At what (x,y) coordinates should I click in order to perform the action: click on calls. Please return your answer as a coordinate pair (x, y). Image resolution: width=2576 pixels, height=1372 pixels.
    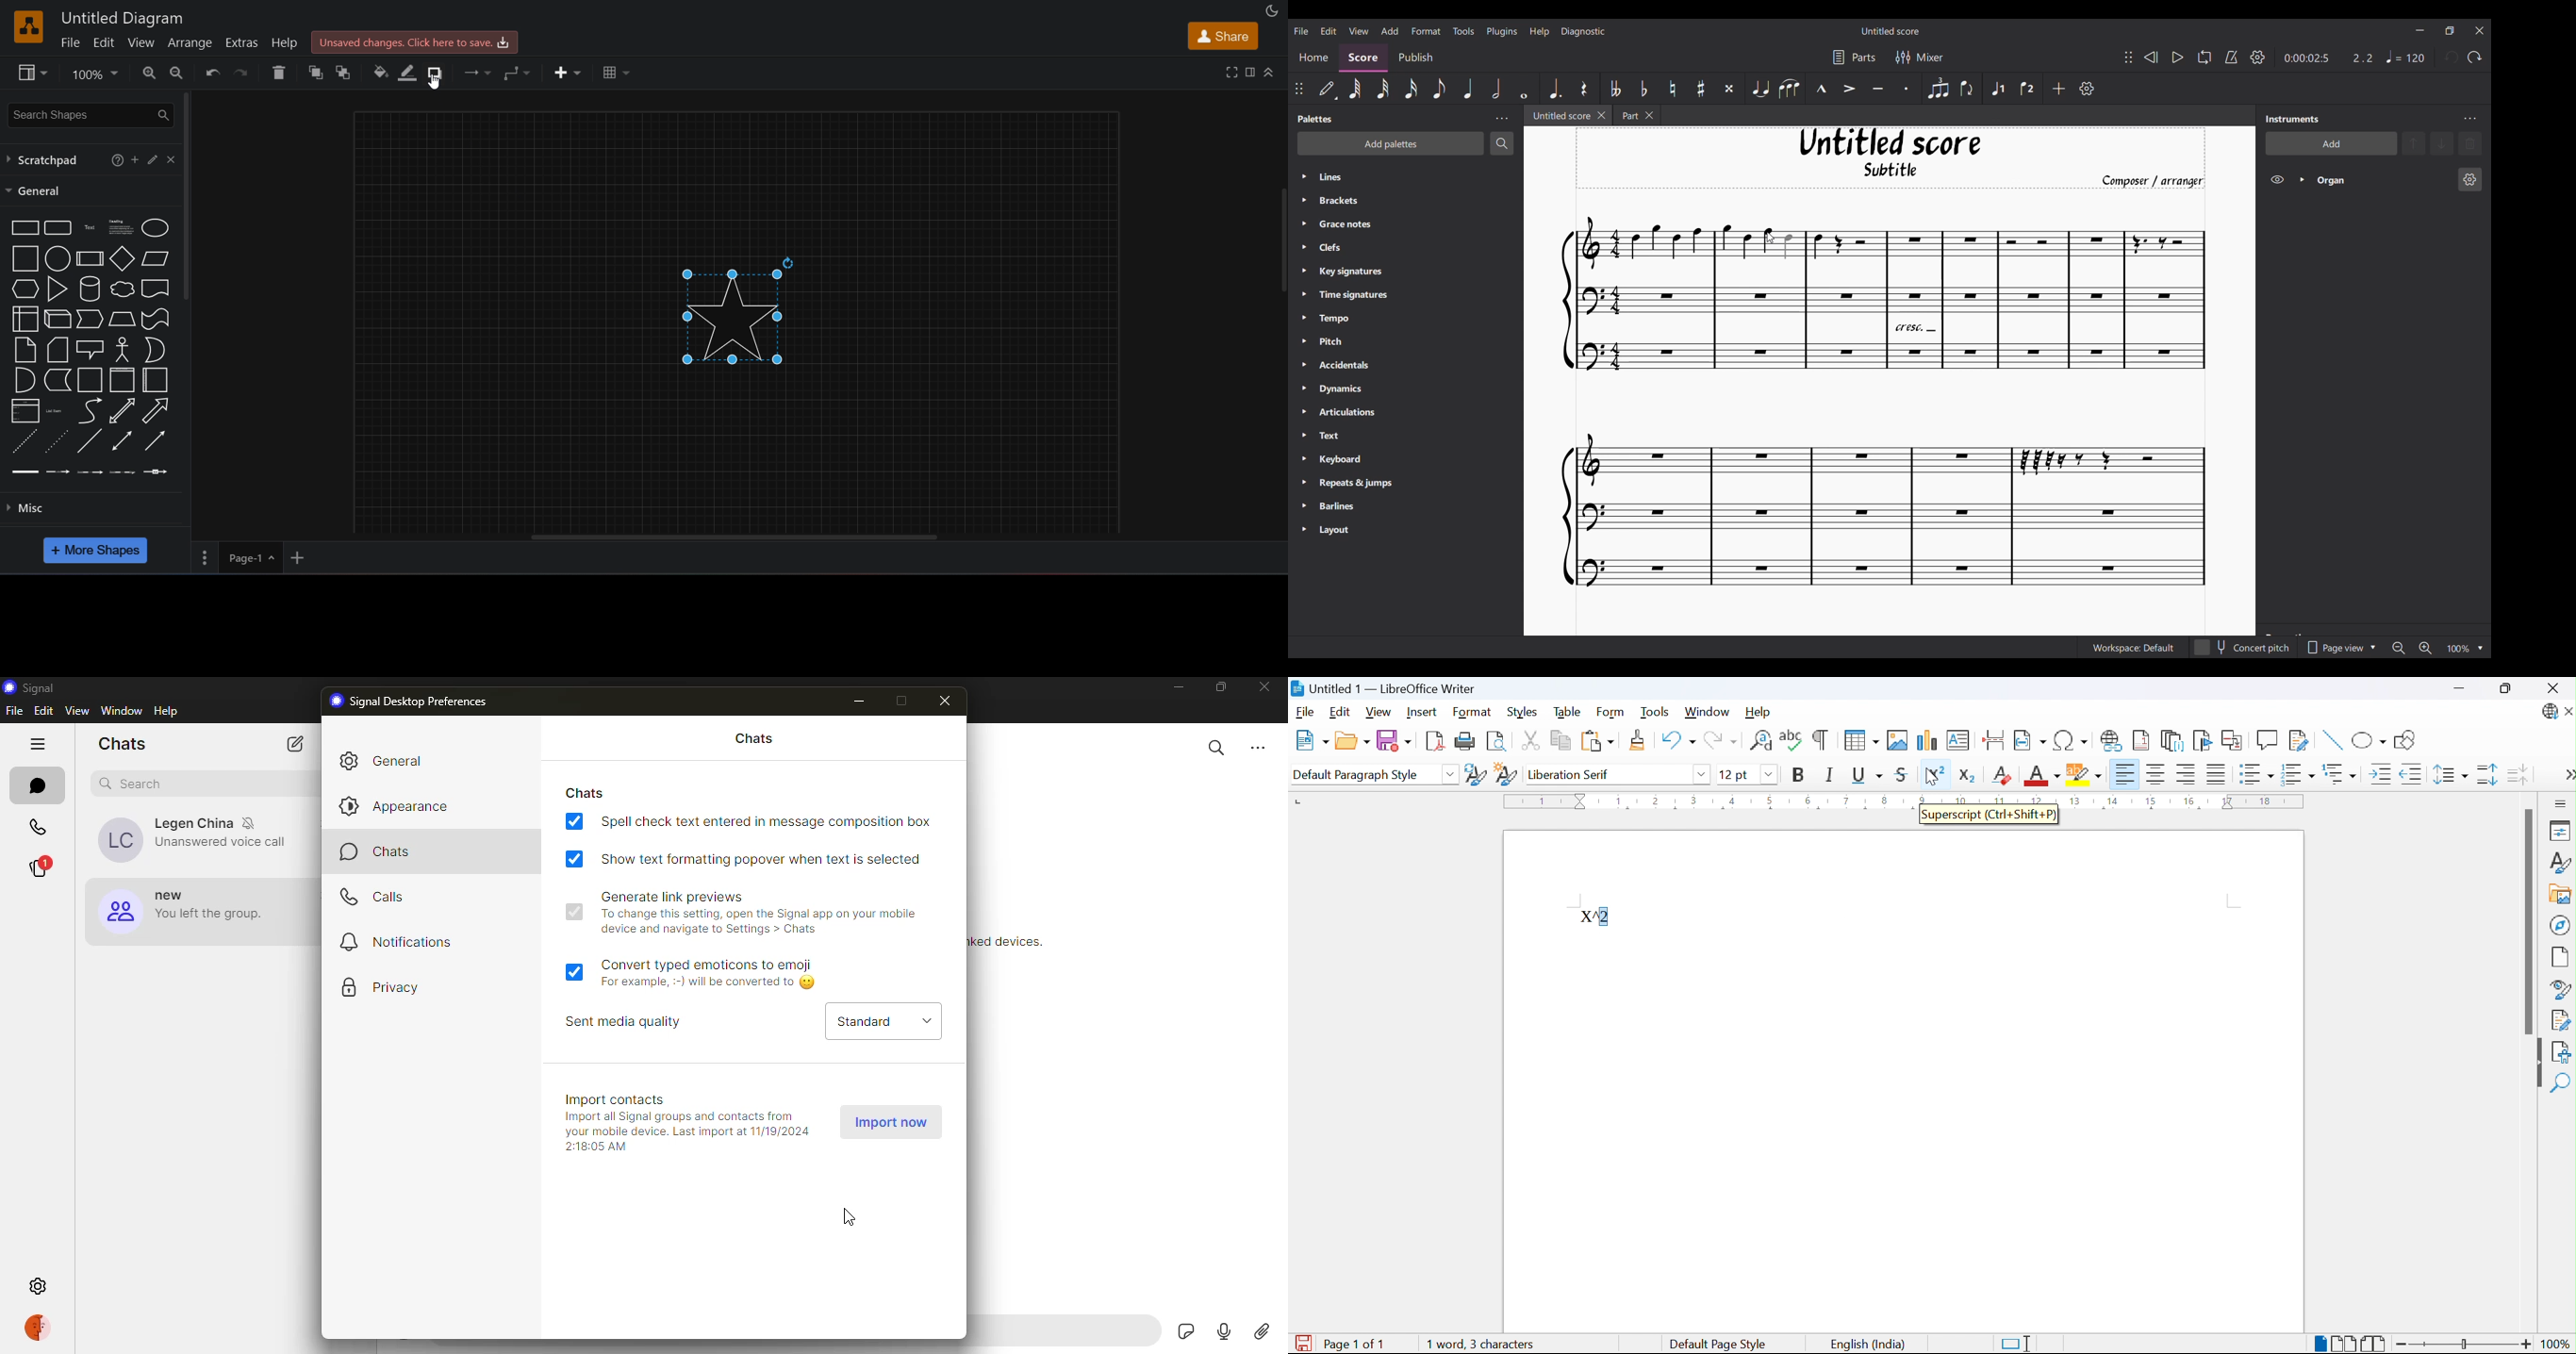
    Looking at the image, I should click on (38, 828).